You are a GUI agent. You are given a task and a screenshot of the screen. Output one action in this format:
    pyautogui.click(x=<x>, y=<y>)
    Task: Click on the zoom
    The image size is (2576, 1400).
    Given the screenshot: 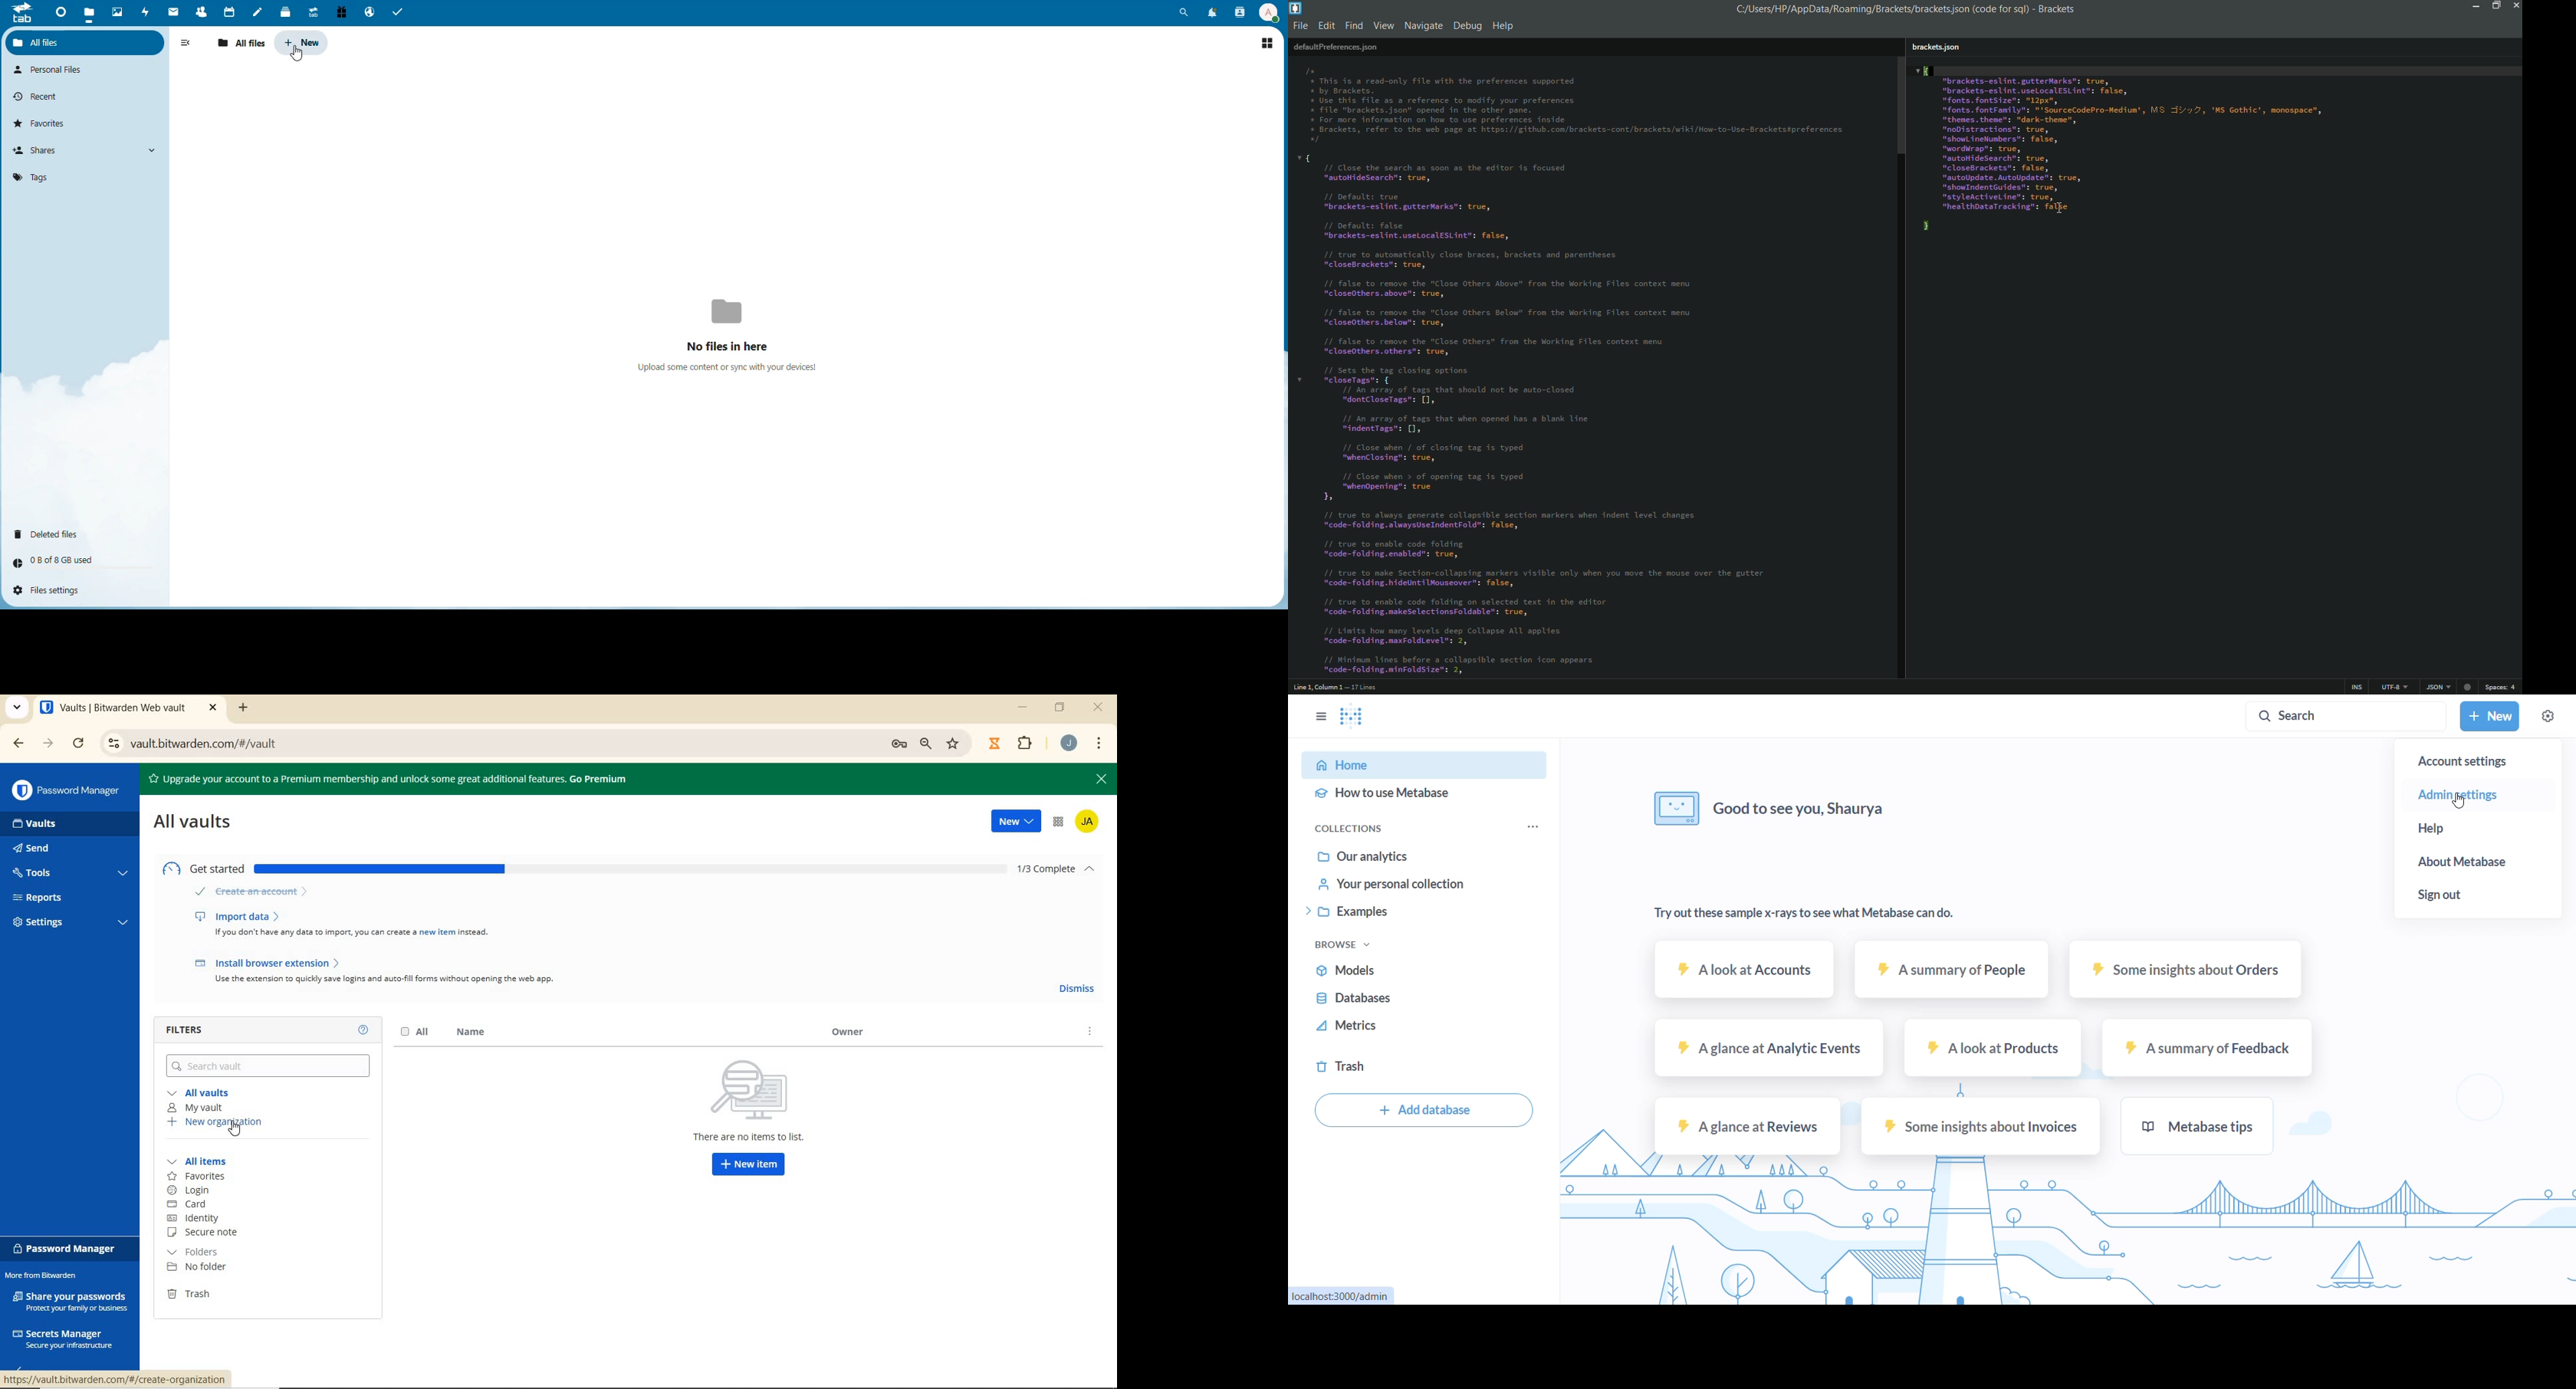 What is the action you would take?
    pyautogui.click(x=928, y=744)
    